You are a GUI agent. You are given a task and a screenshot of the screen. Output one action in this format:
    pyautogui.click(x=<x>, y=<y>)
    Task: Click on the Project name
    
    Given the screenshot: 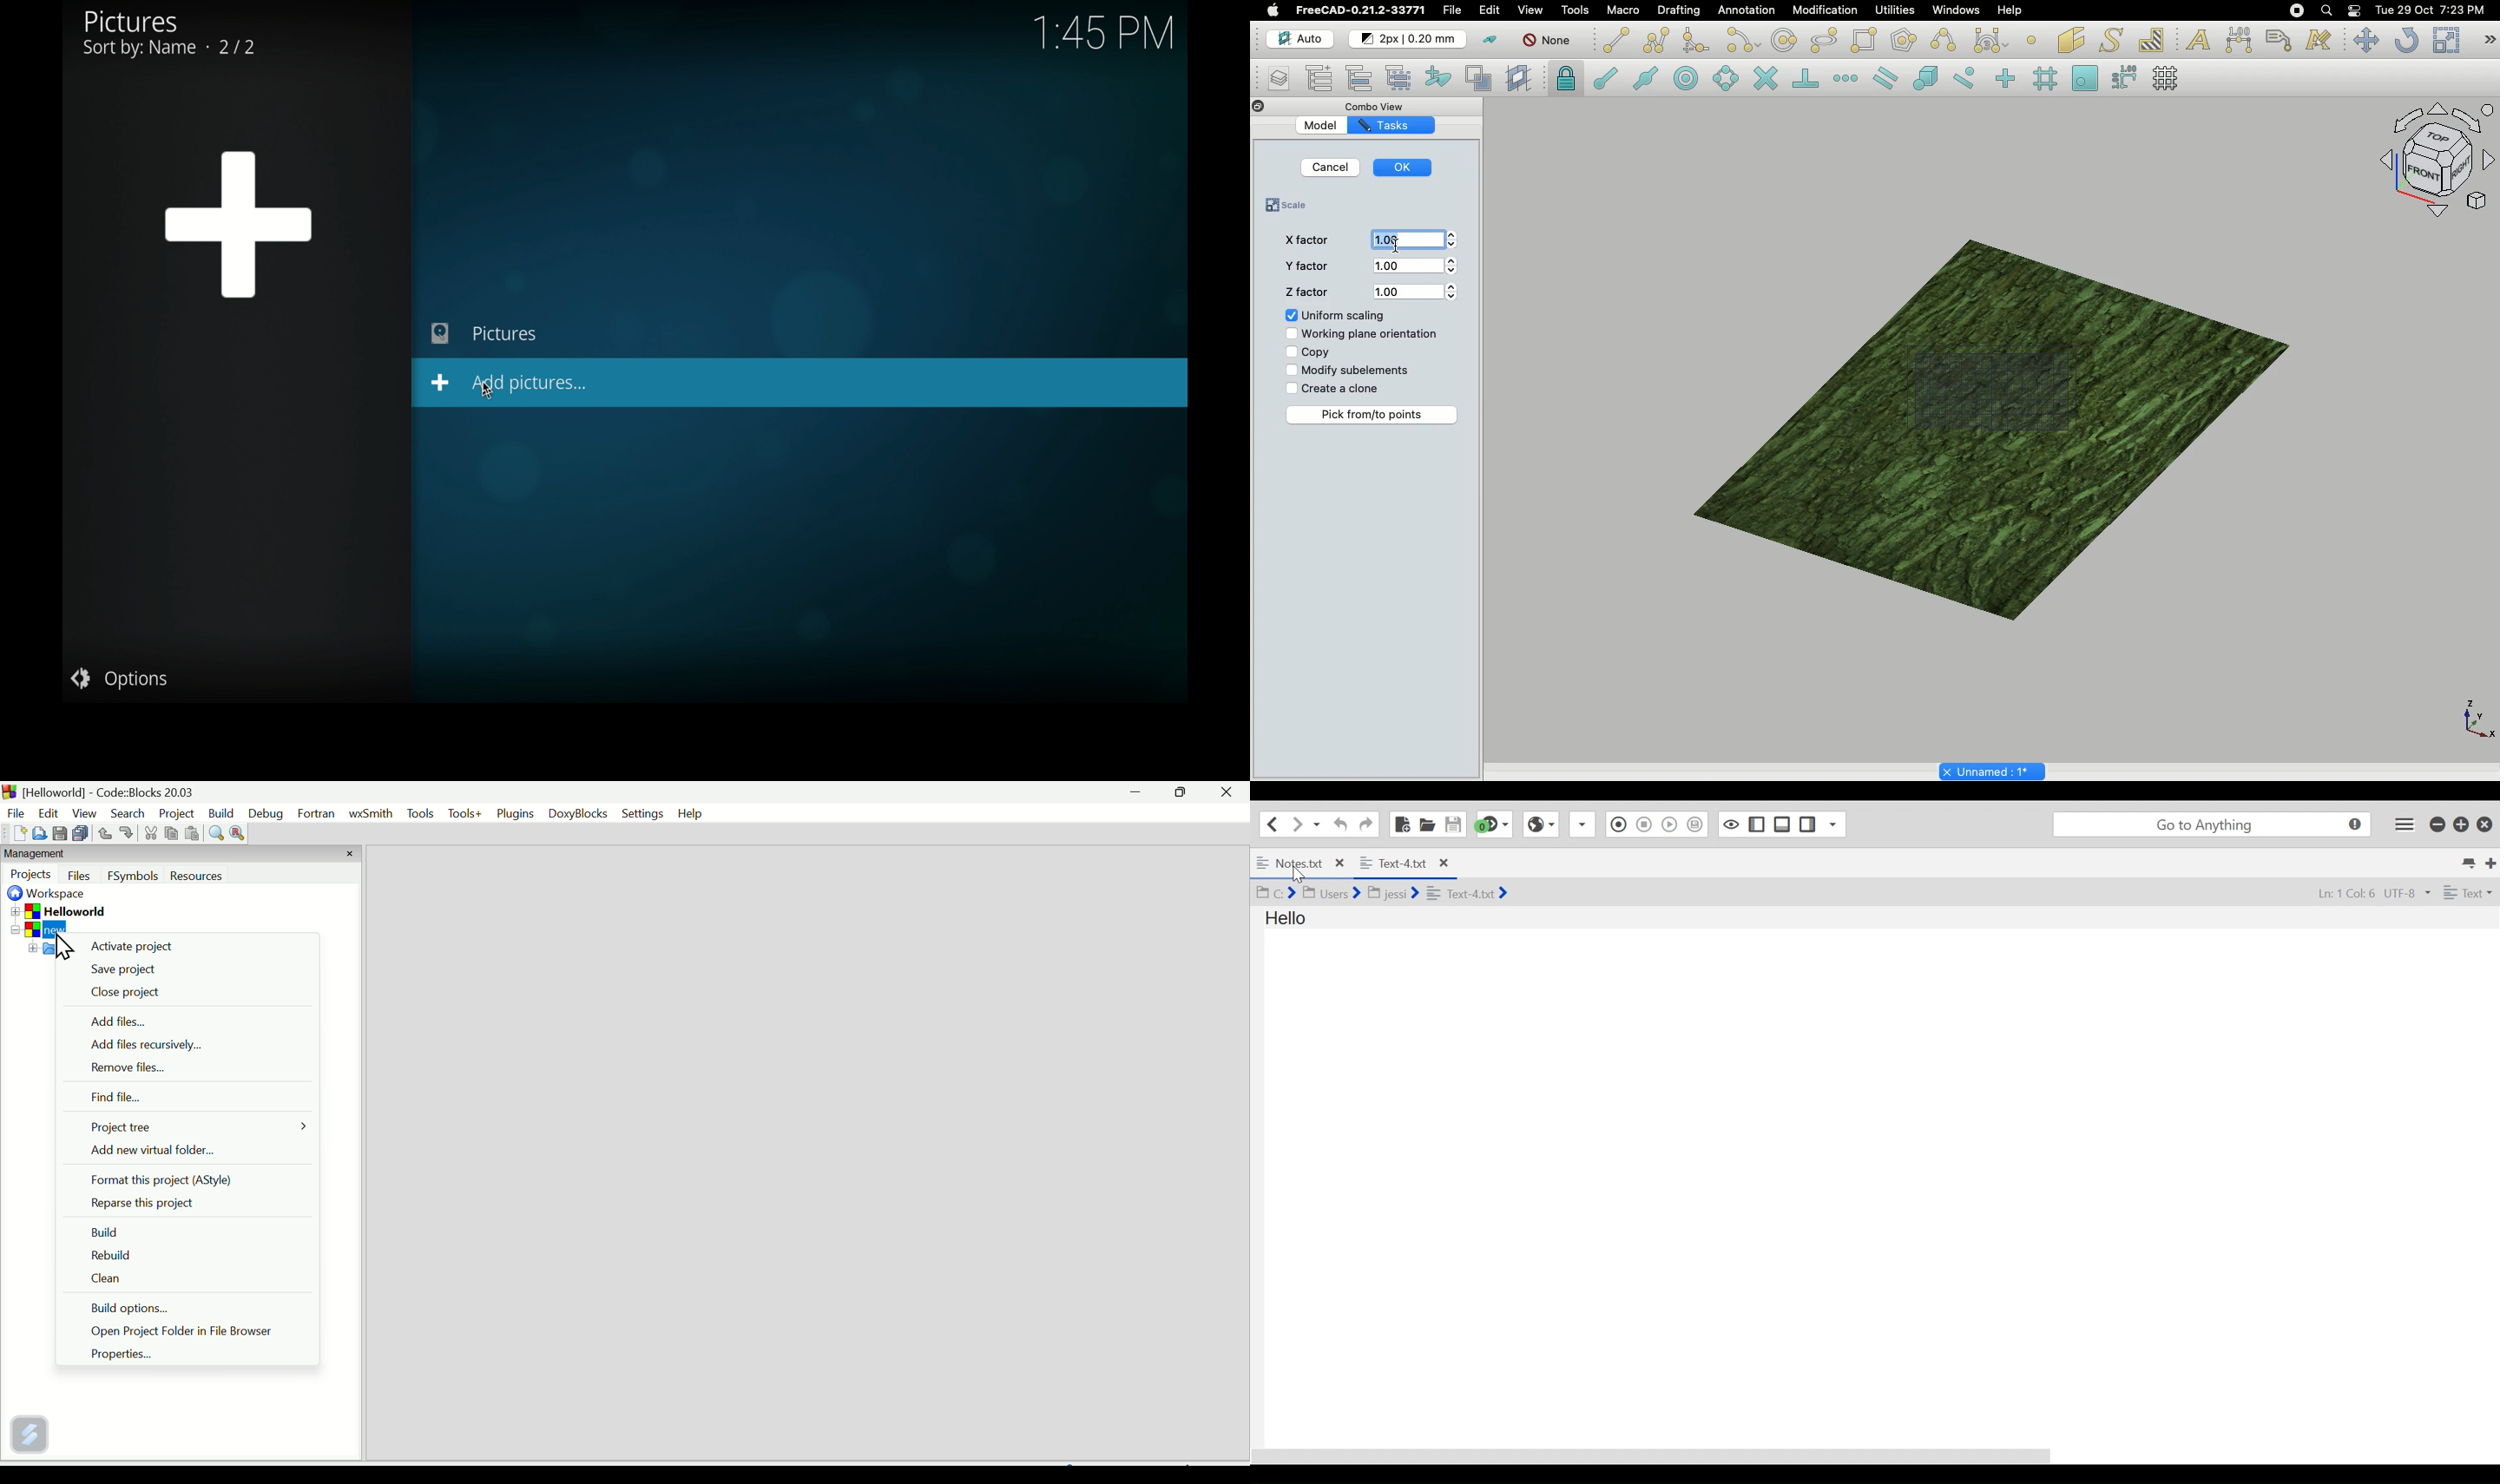 What is the action you would take?
    pyautogui.click(x=1992, y=771)
    